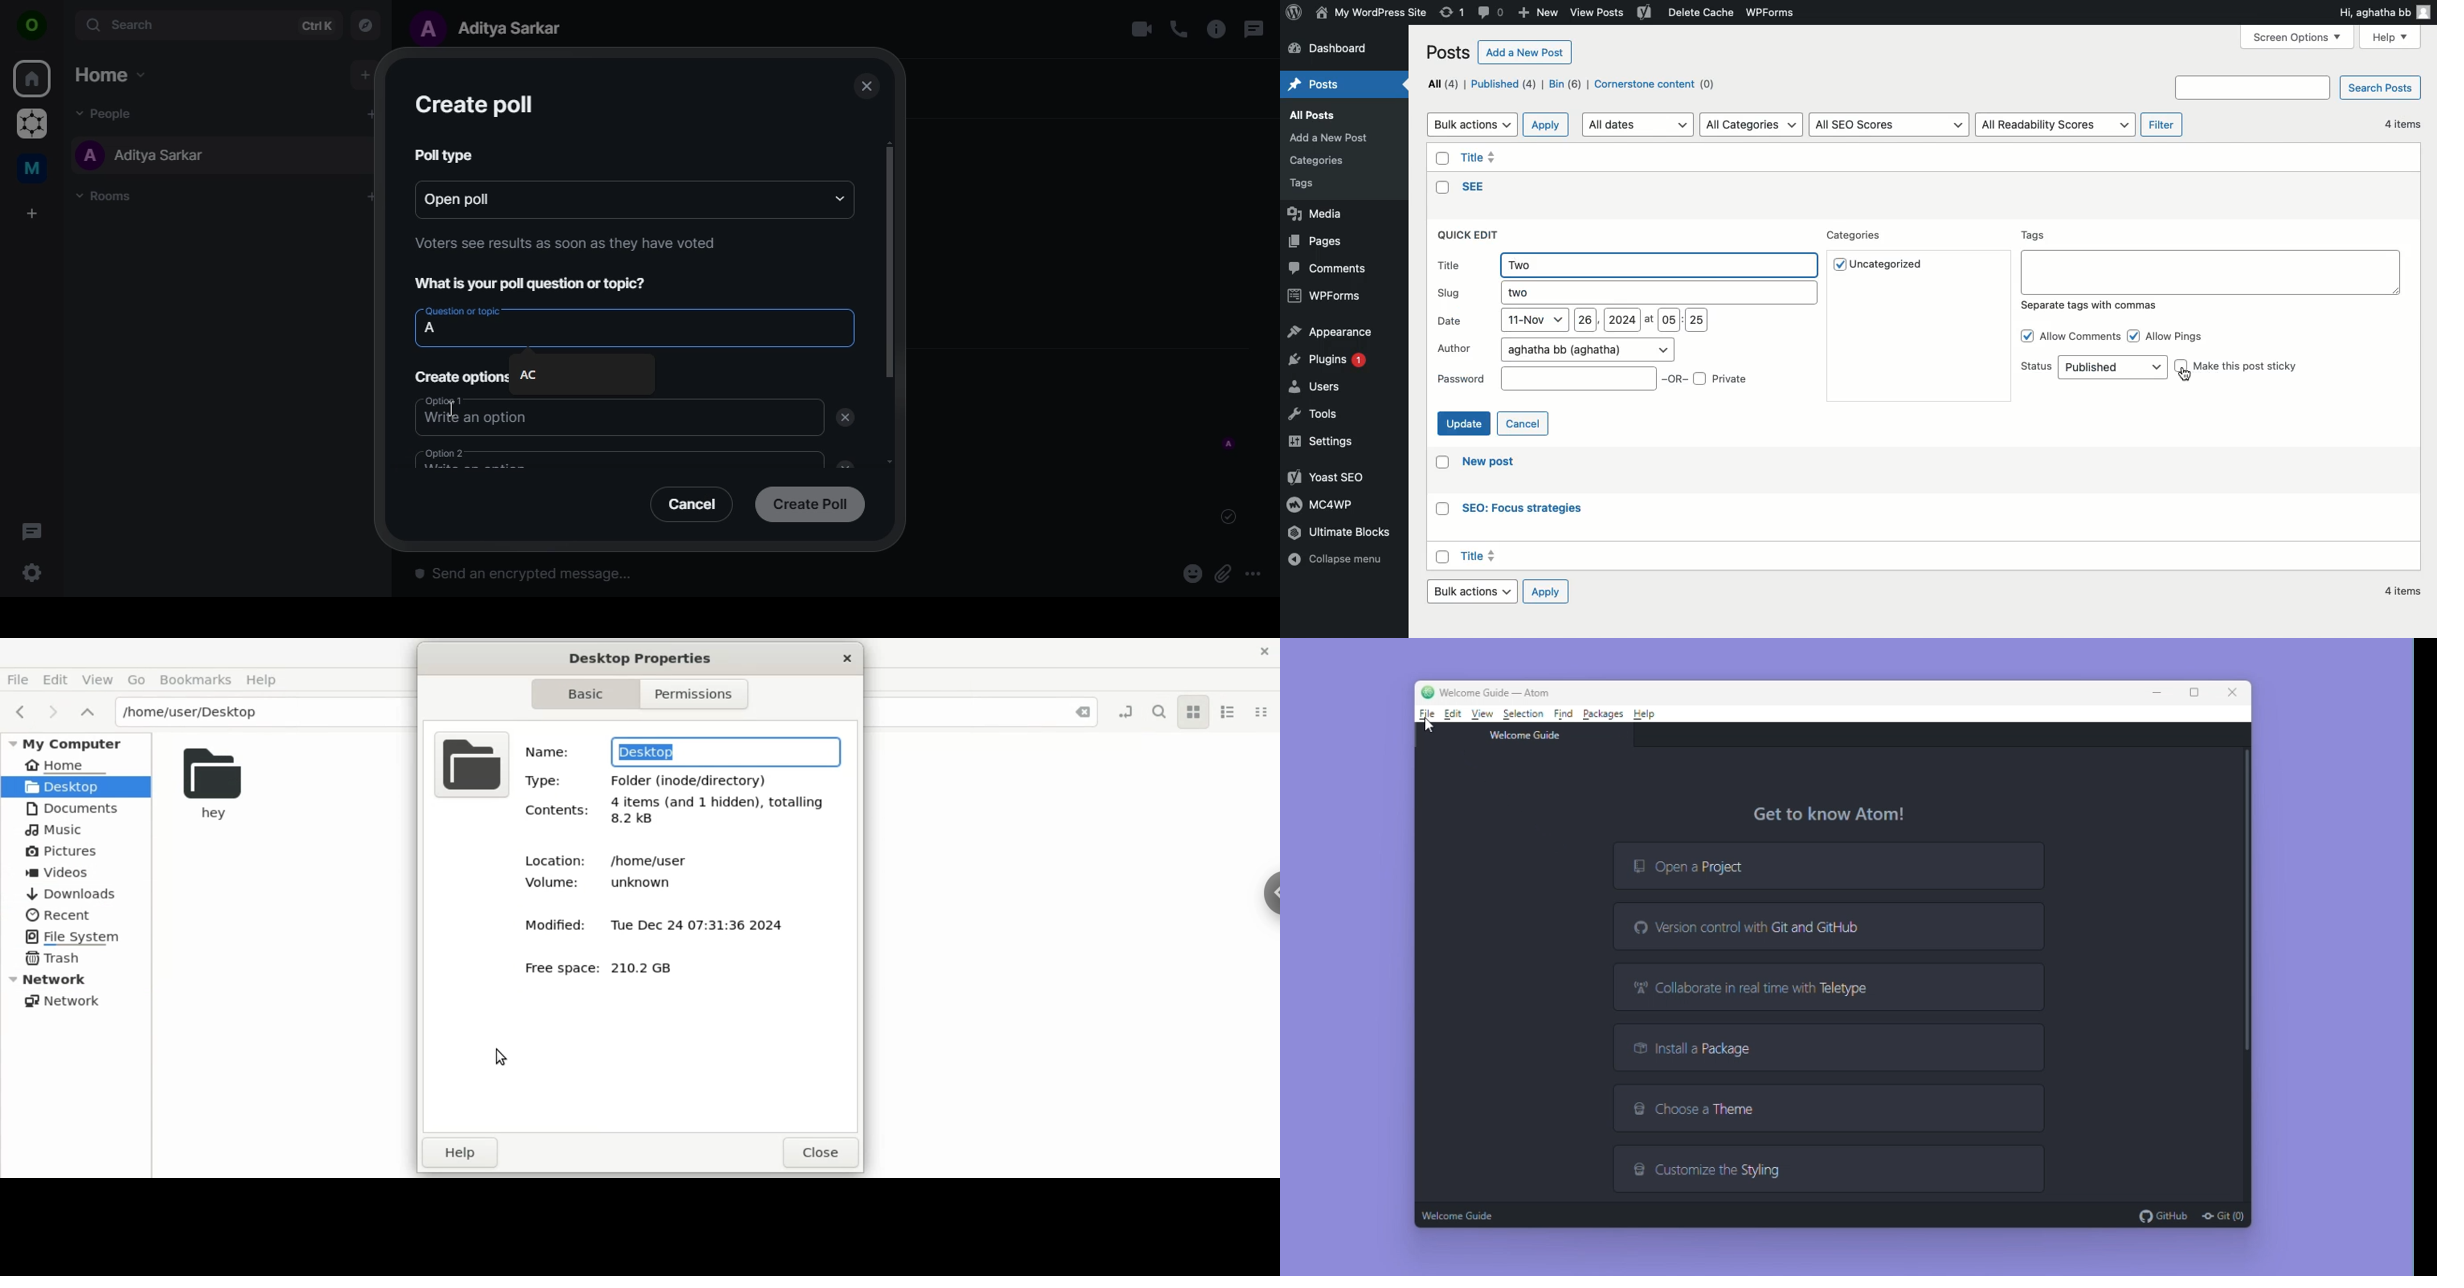 Image resolution: width=2464 pixels, height=1288 pixels. Describe the element at coordinates (1507, 85) in the screenshot. I see `Published` at that location.